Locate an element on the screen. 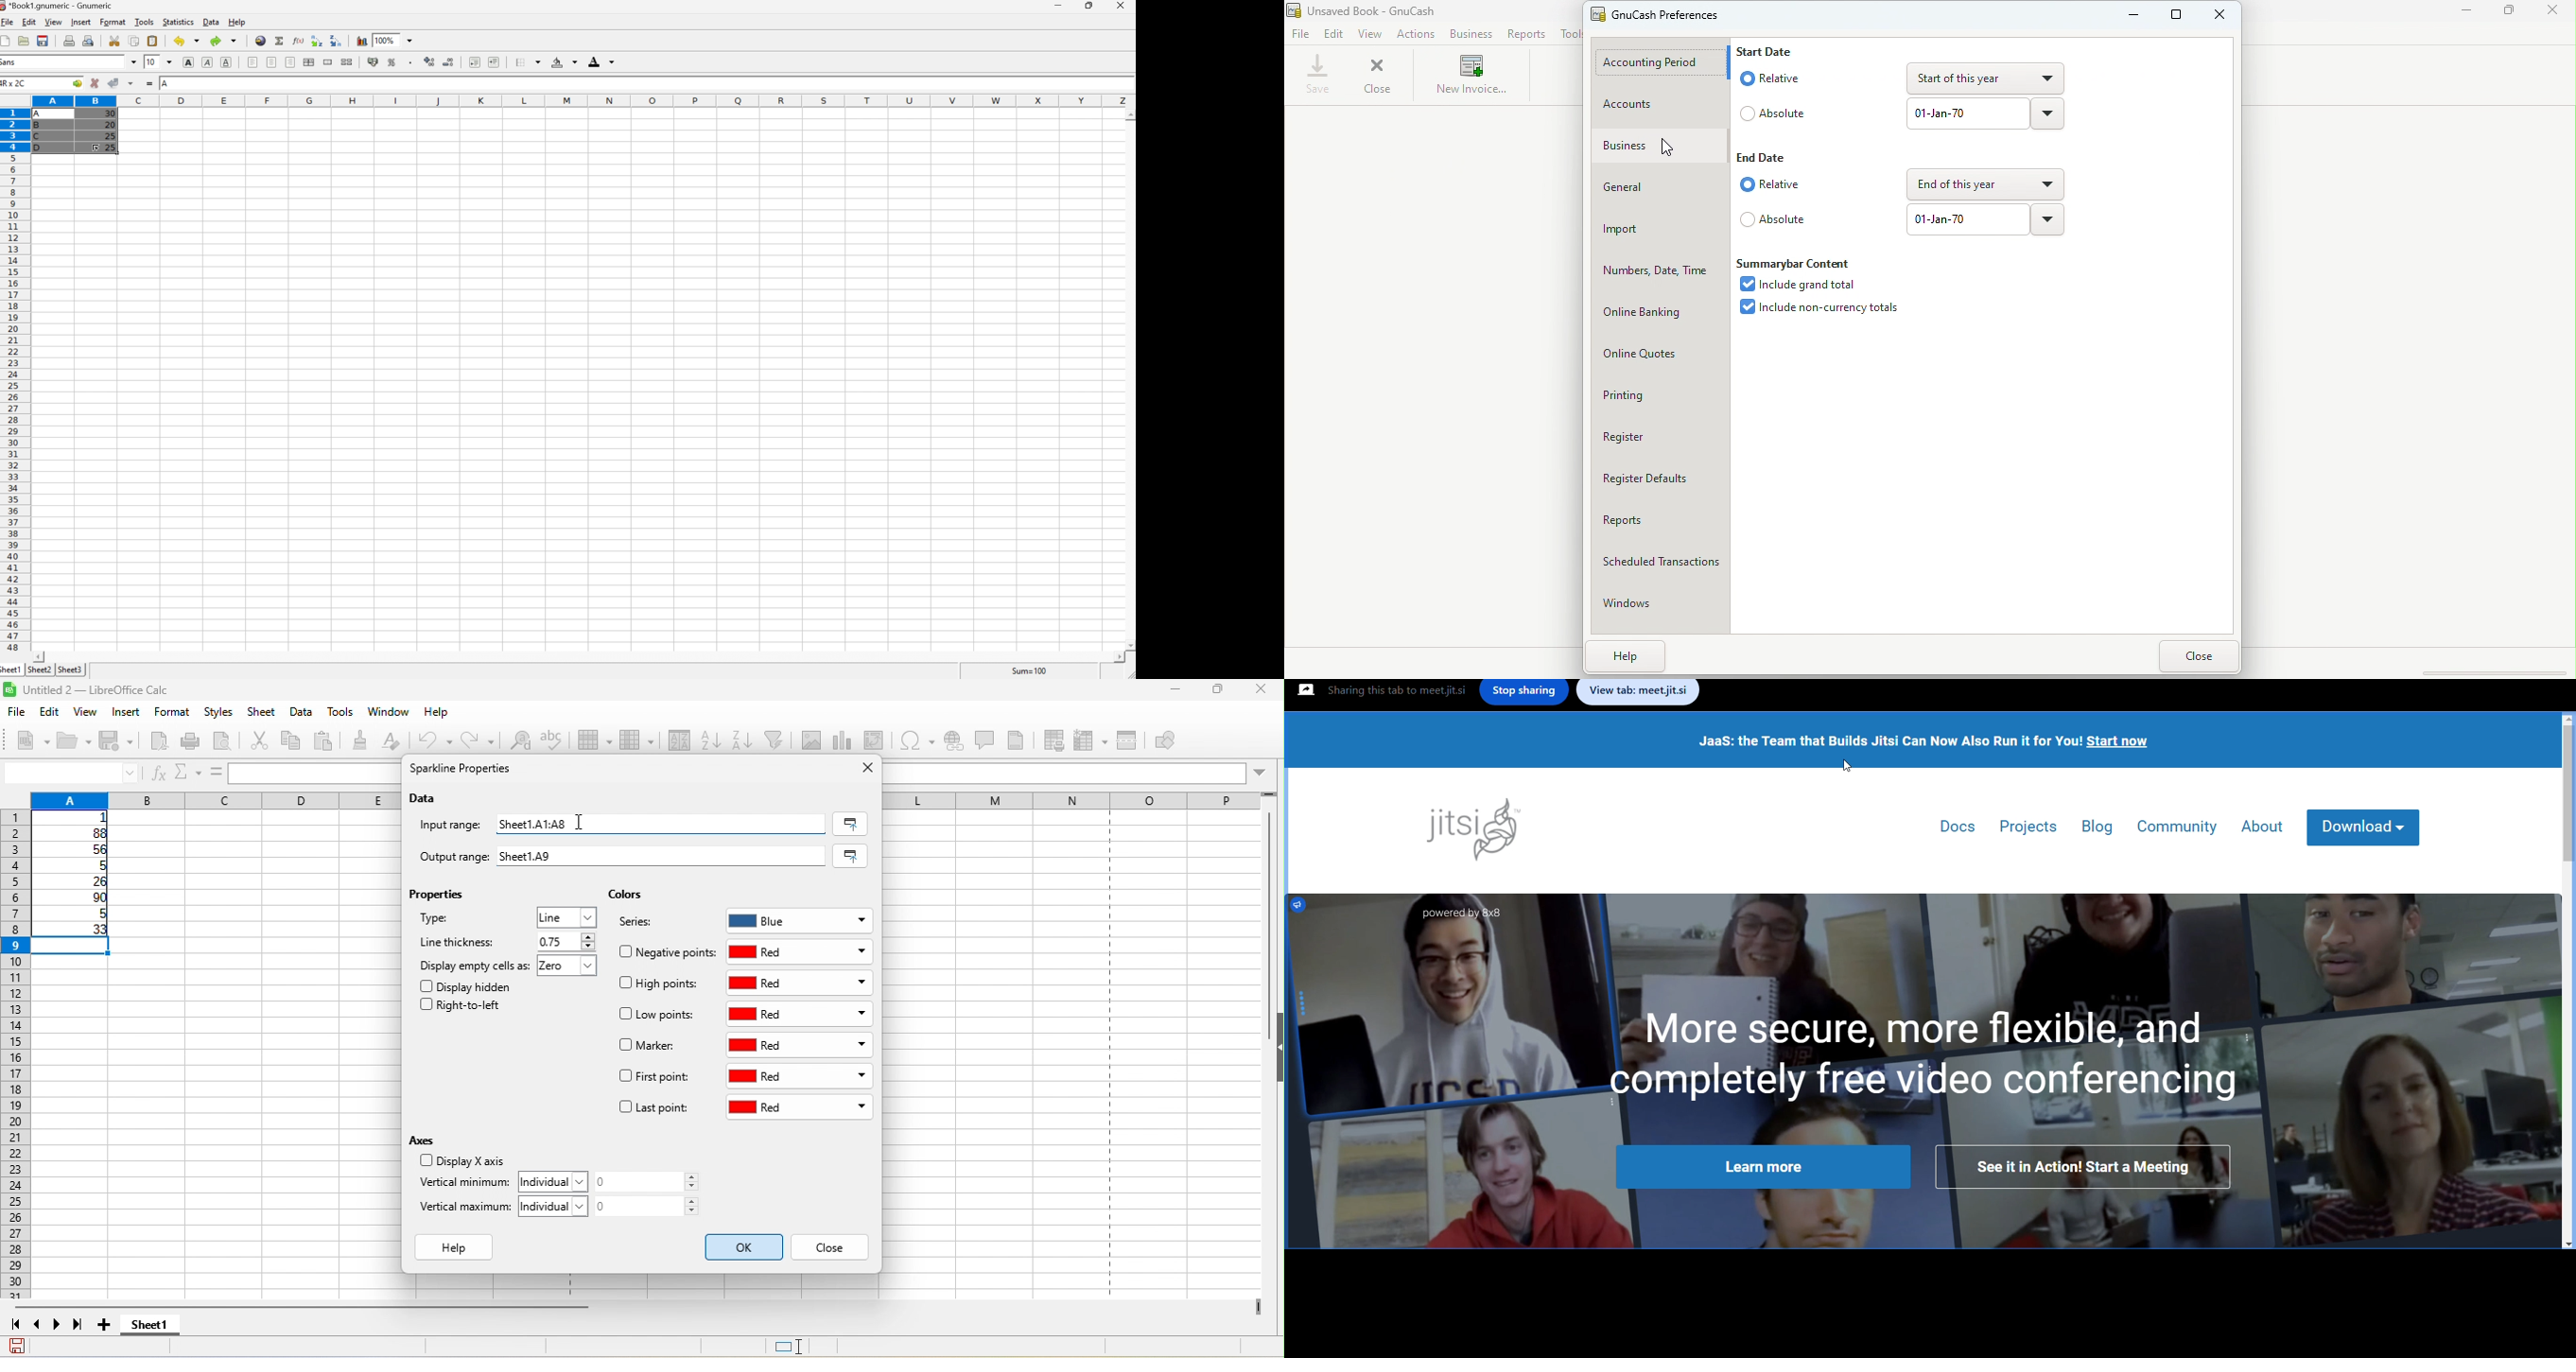 This screenshot has height=1372, width=2576. new is located at coordinates (26, 739).